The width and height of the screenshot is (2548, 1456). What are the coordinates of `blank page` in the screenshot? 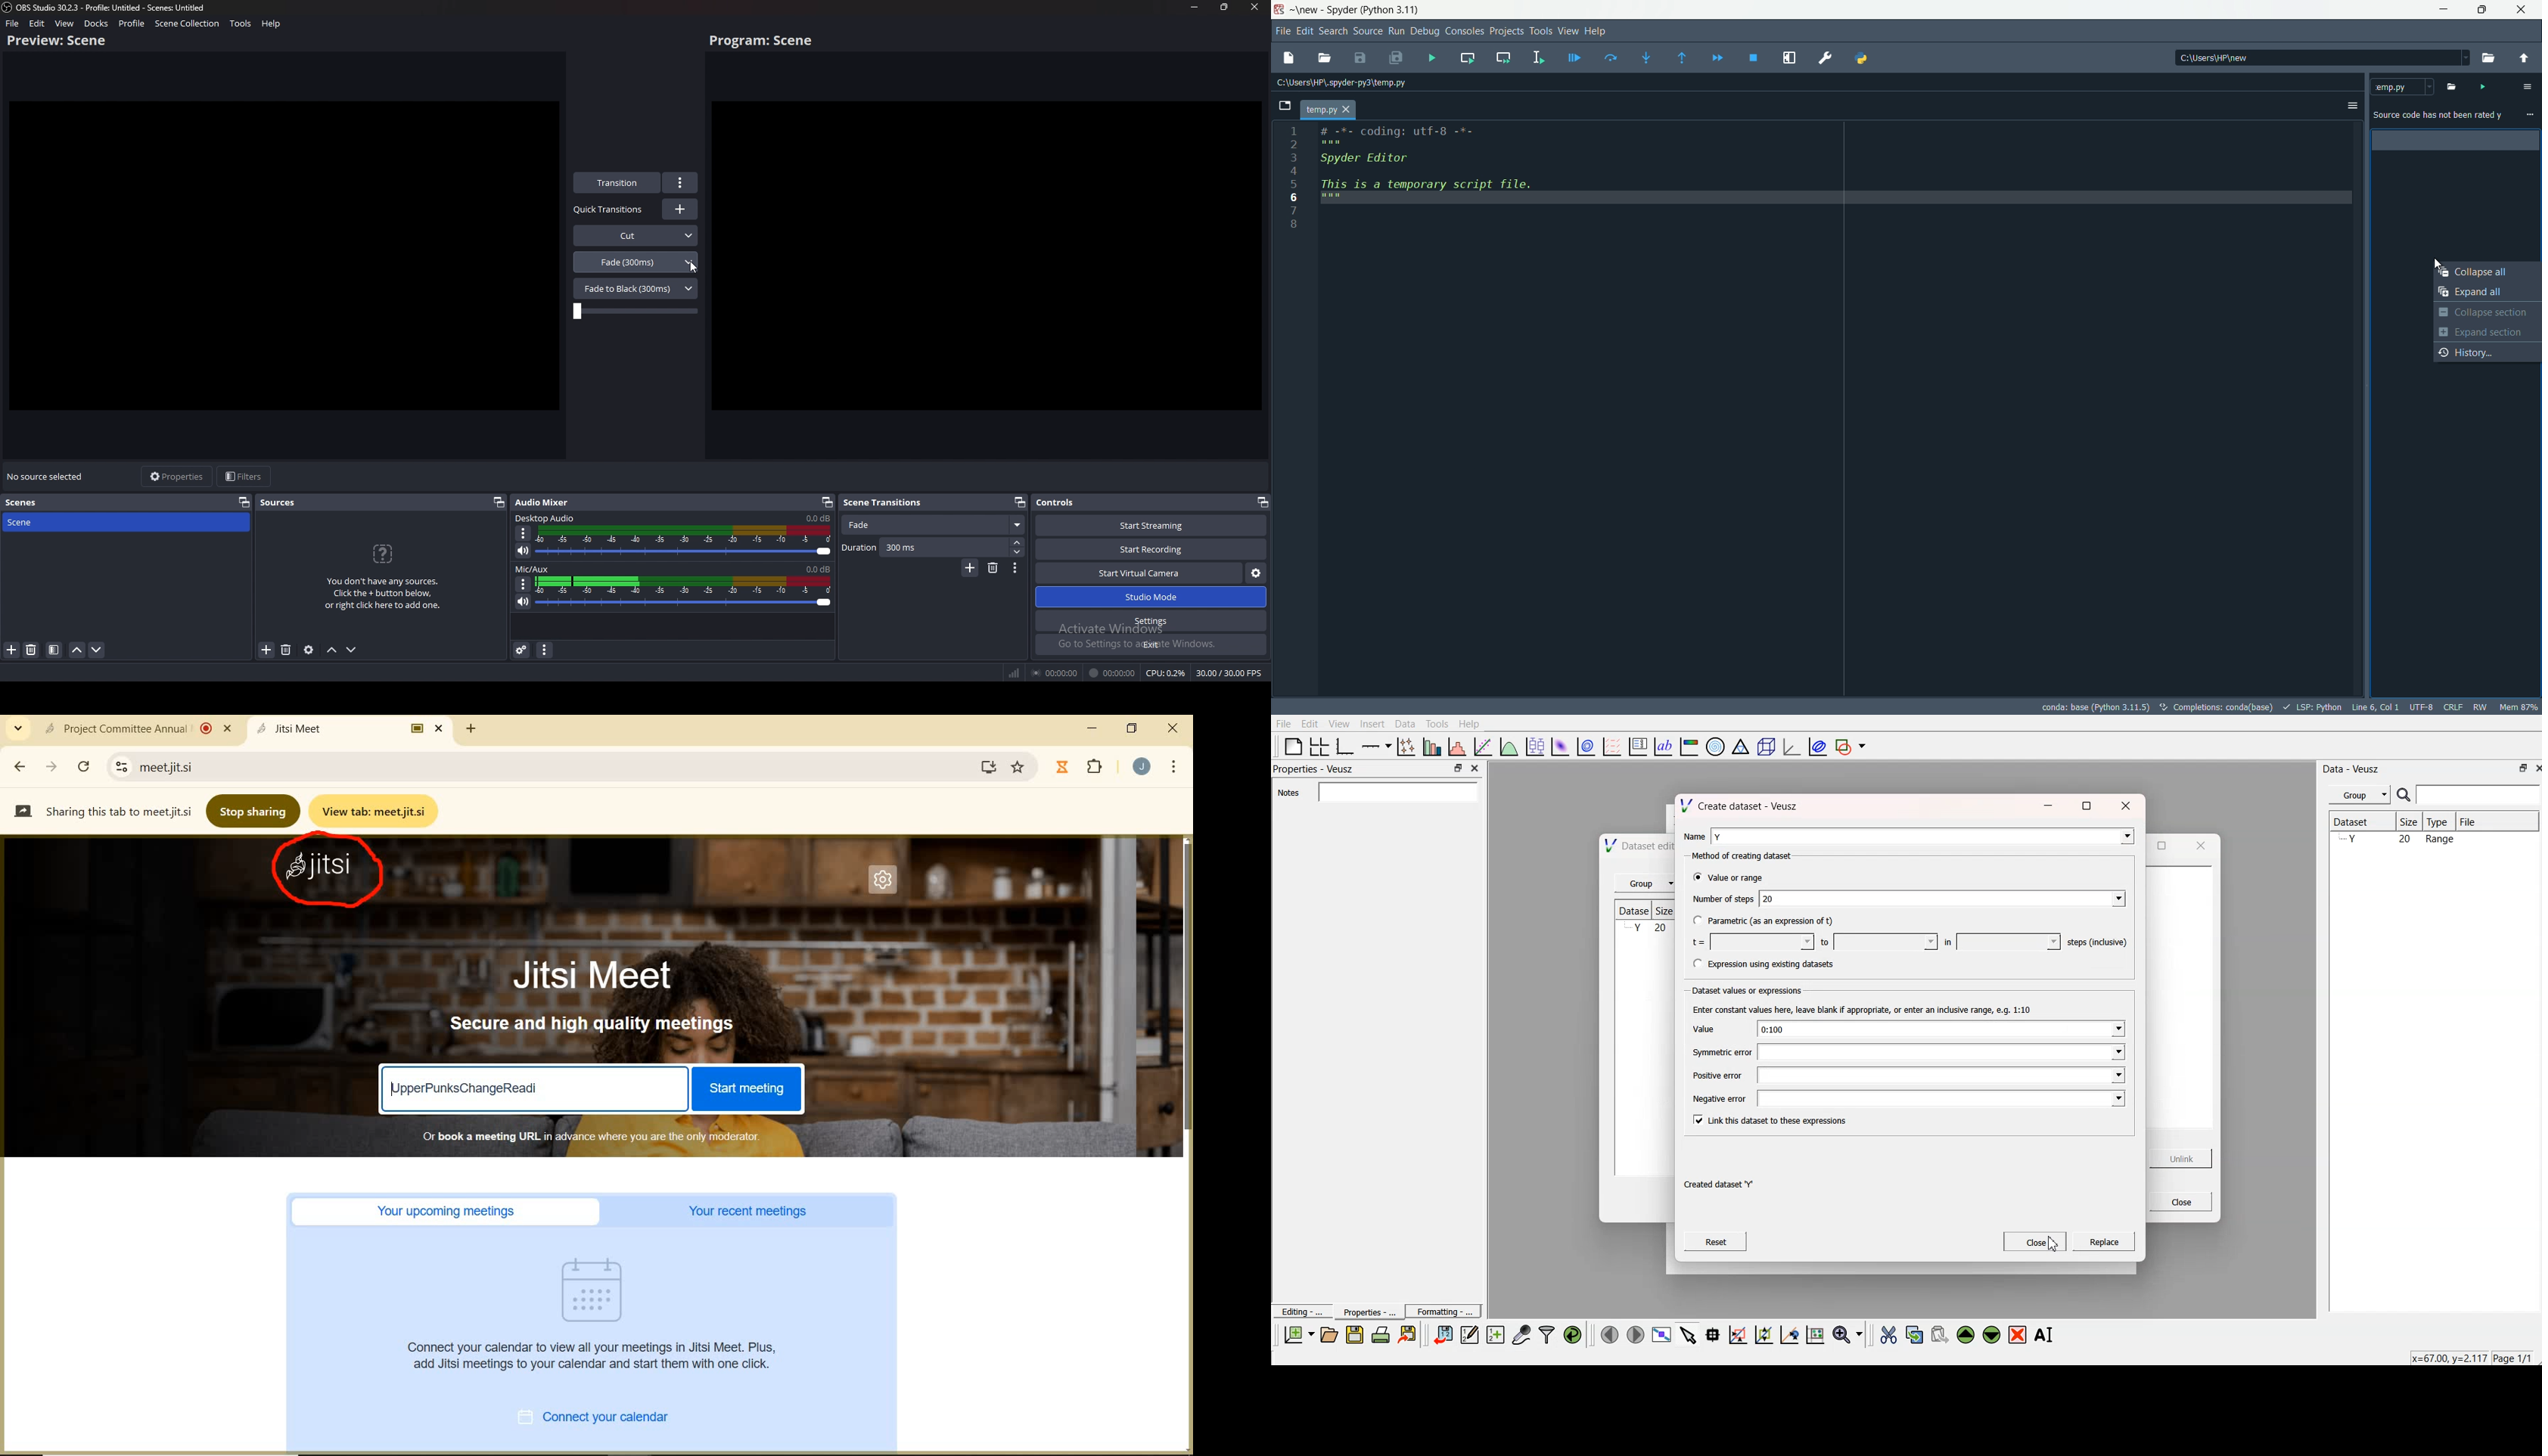 It's located at (1293, 746).